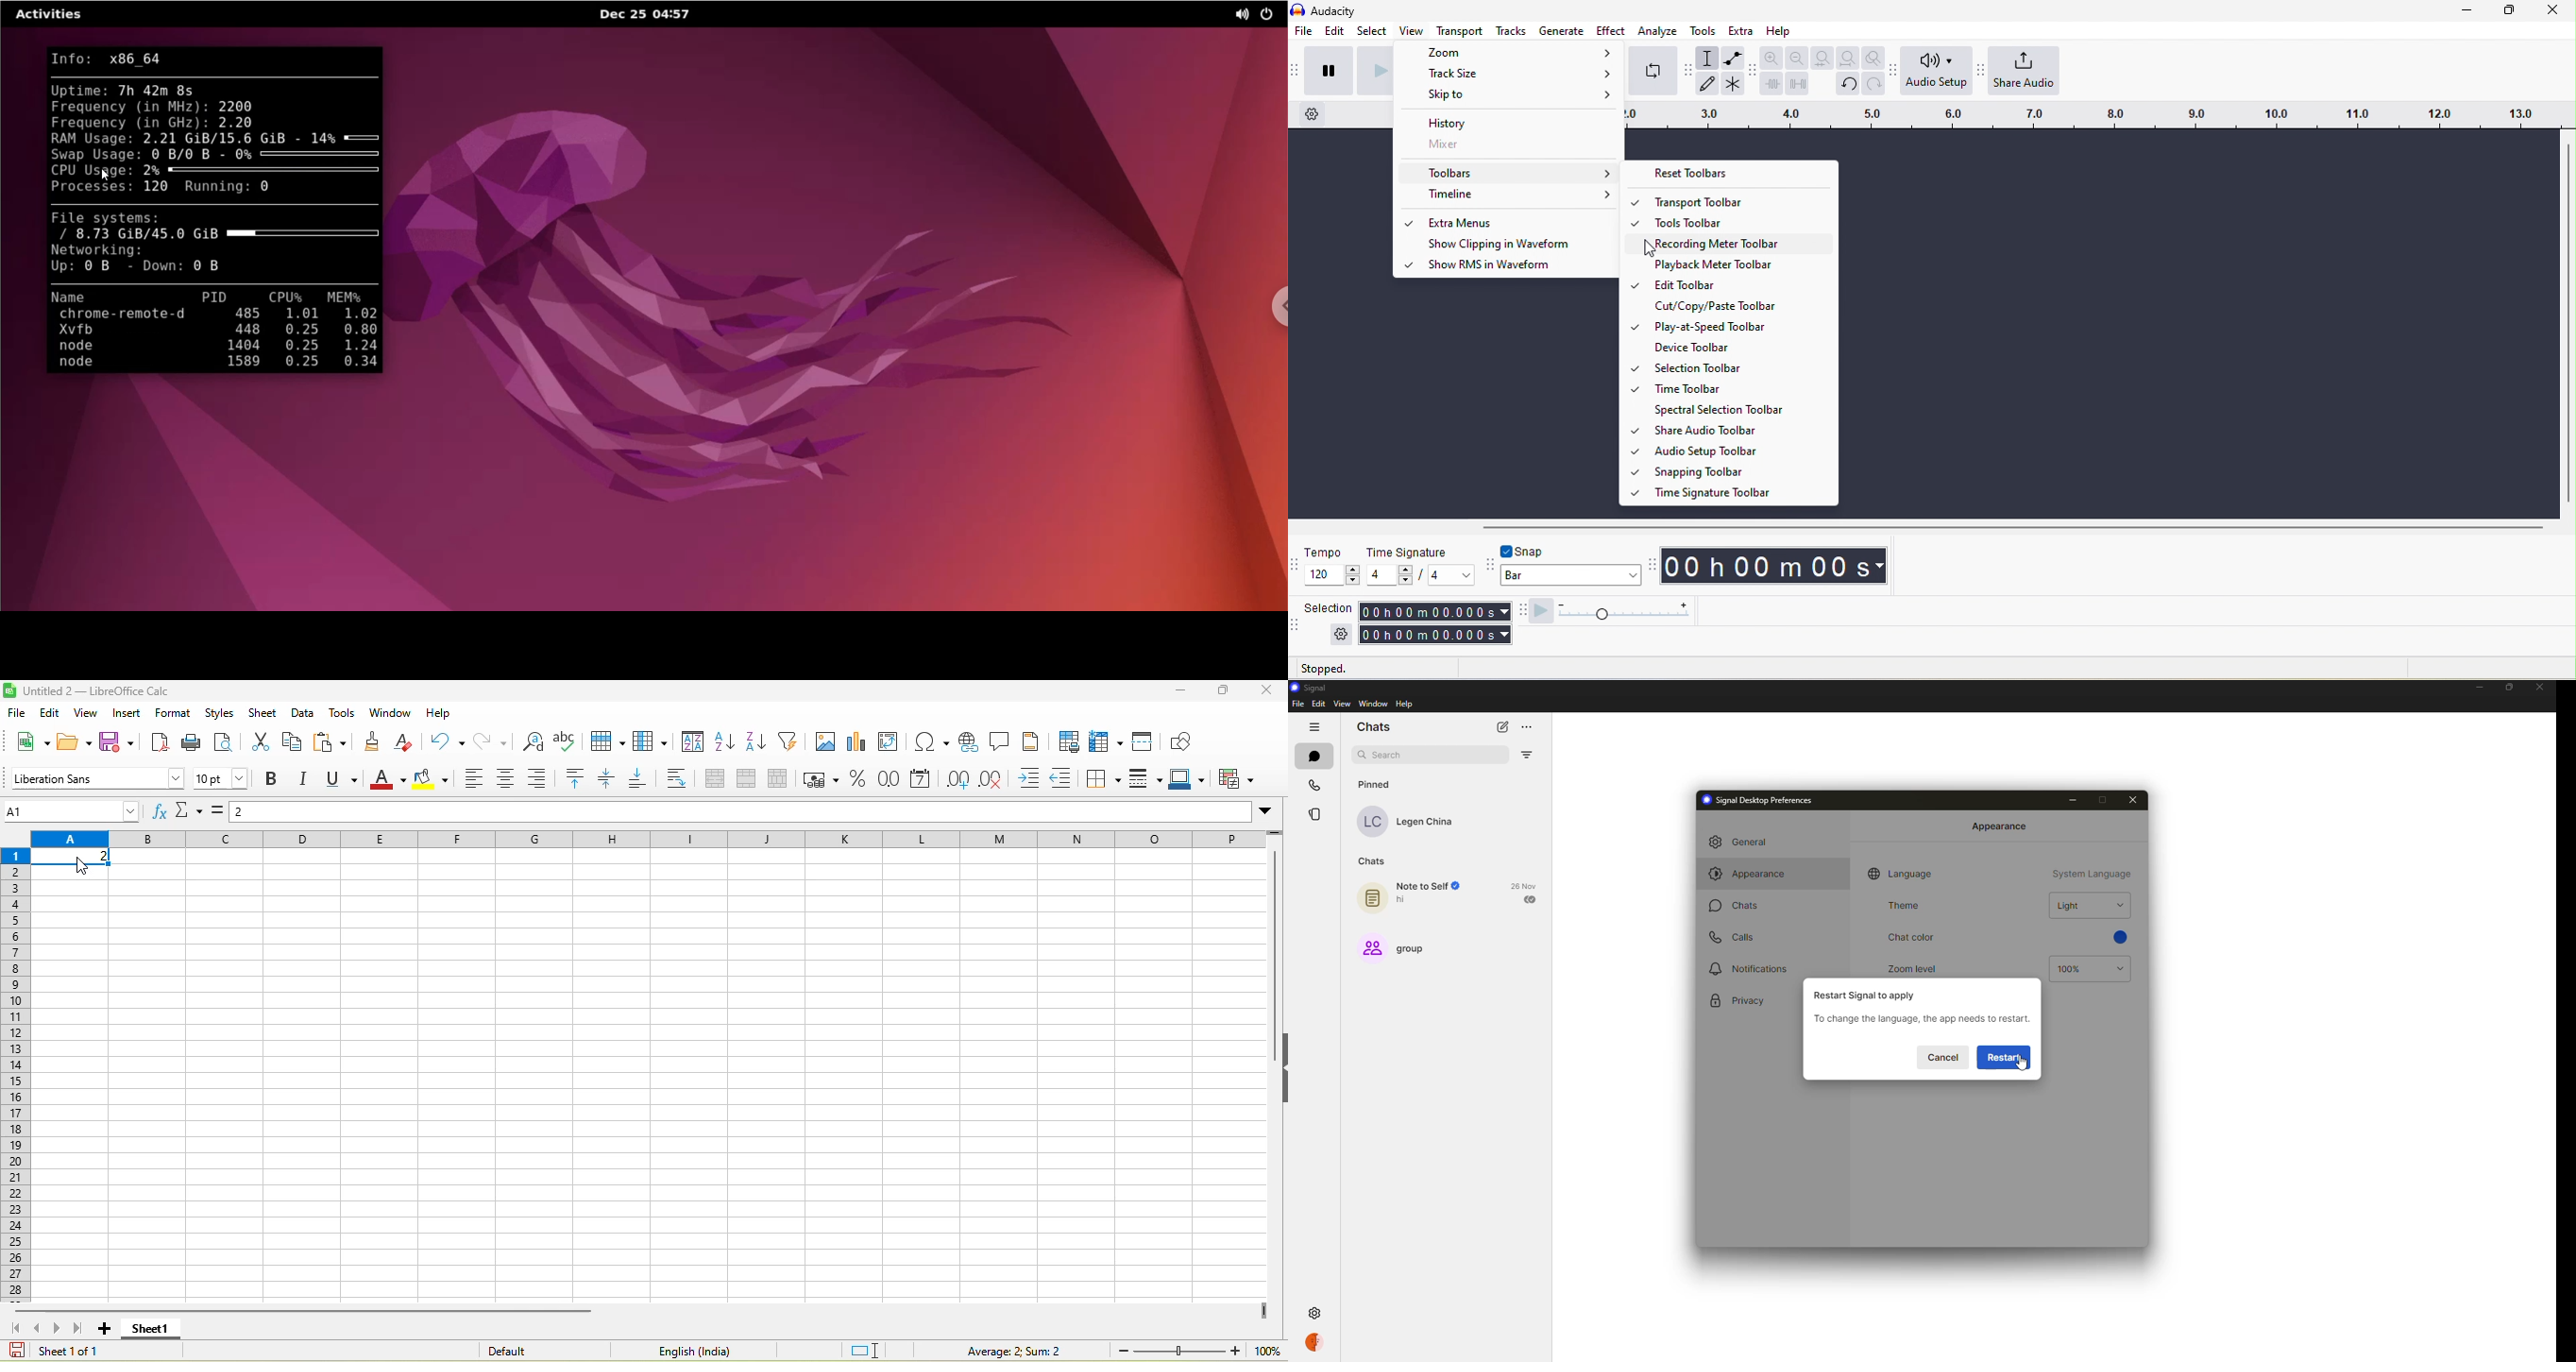 The height and width of the screenshot is (1372, 2576). I want to click on appearance, so click(1999, 826).